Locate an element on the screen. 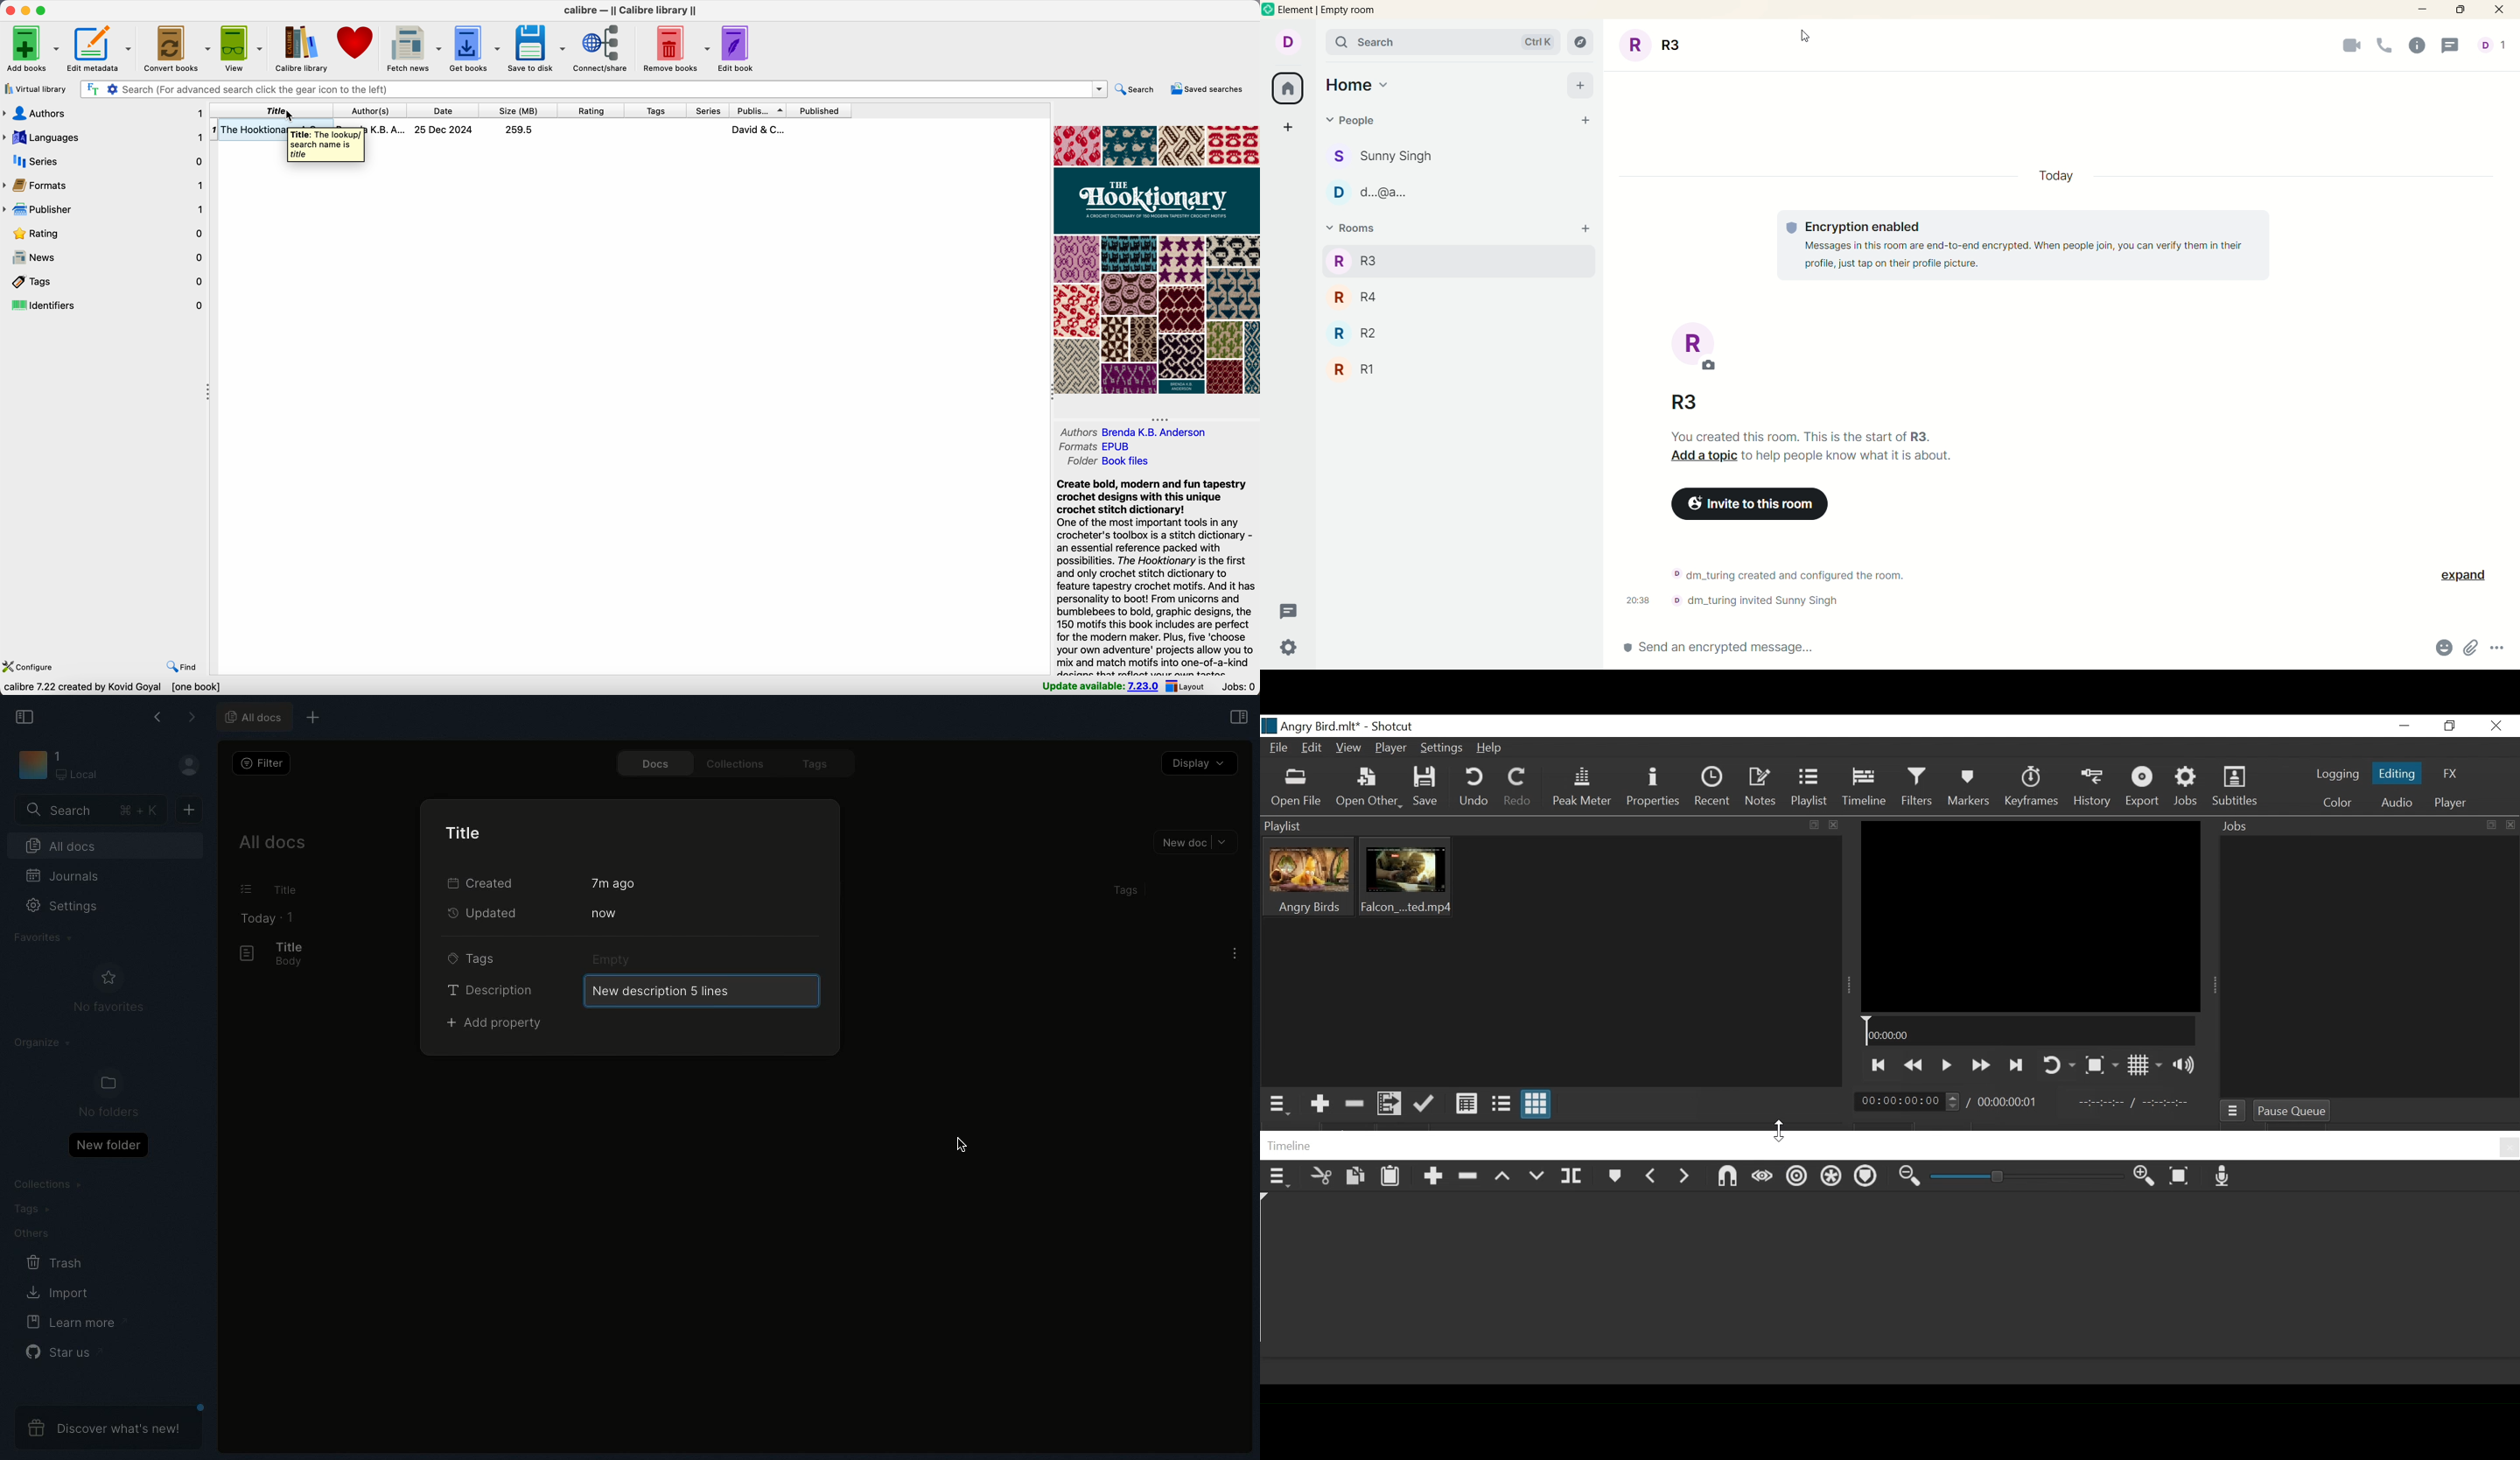  Subtitles is located at coordinates (2237, 787).